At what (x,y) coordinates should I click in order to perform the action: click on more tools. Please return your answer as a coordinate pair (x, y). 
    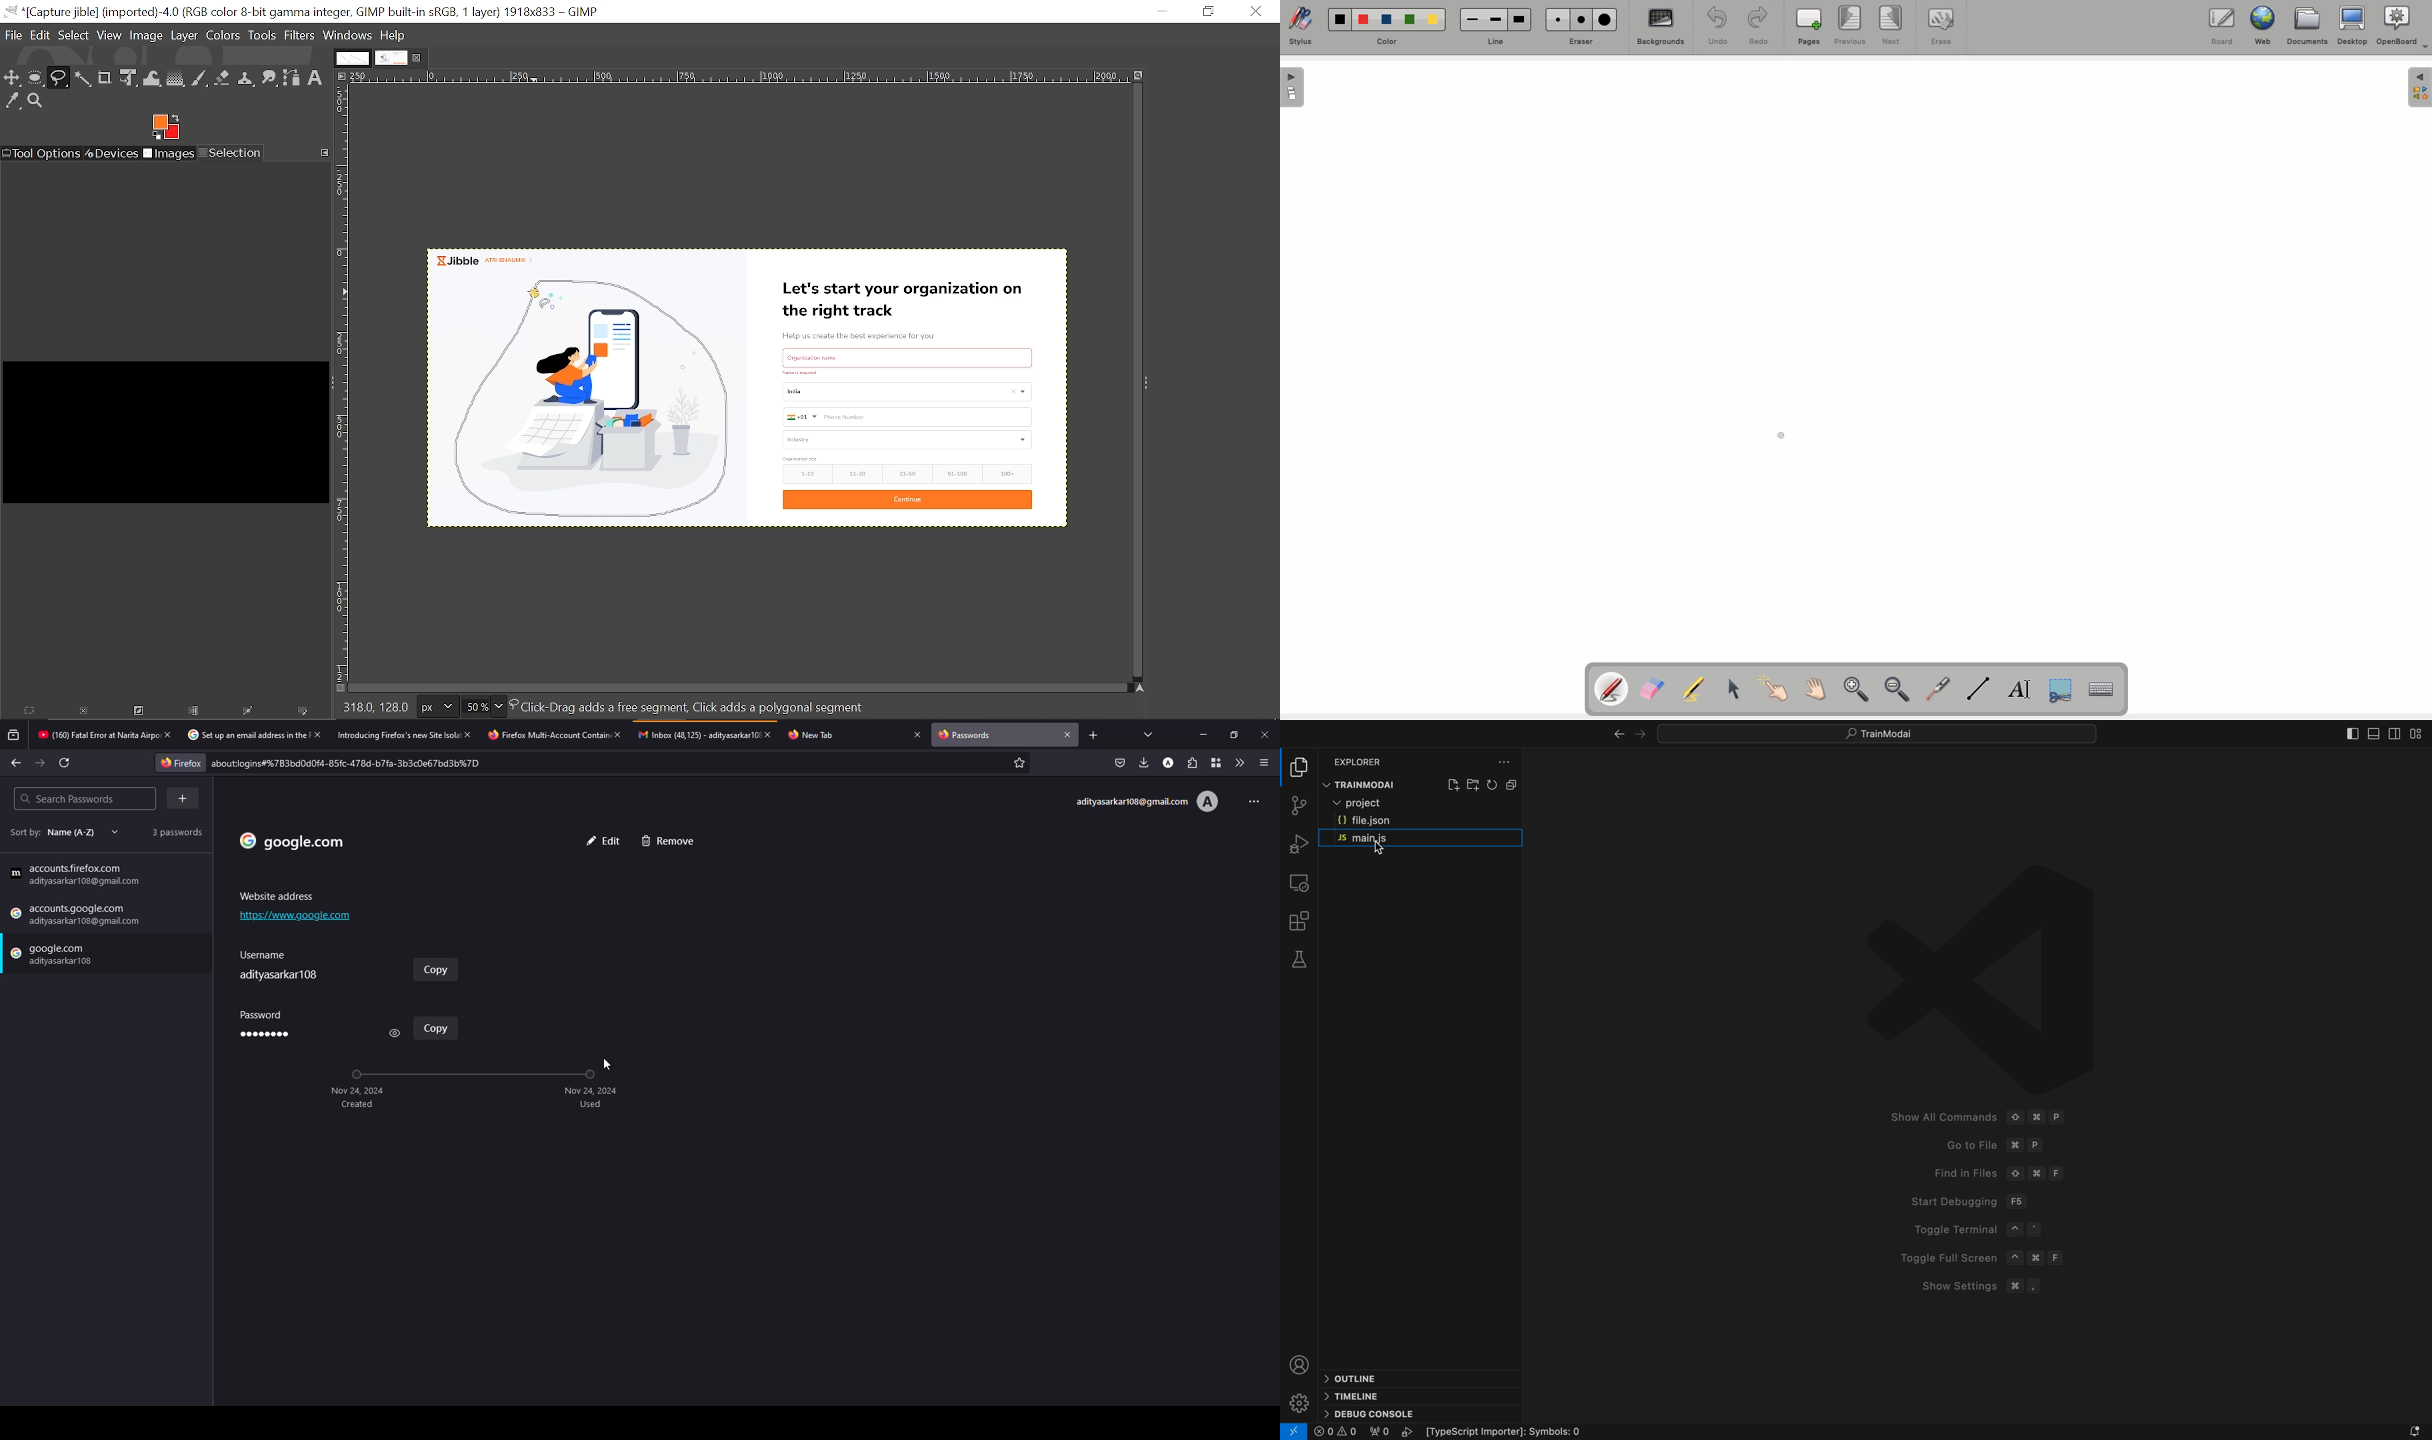
    Looking at the image, I should click on (1237, 763).